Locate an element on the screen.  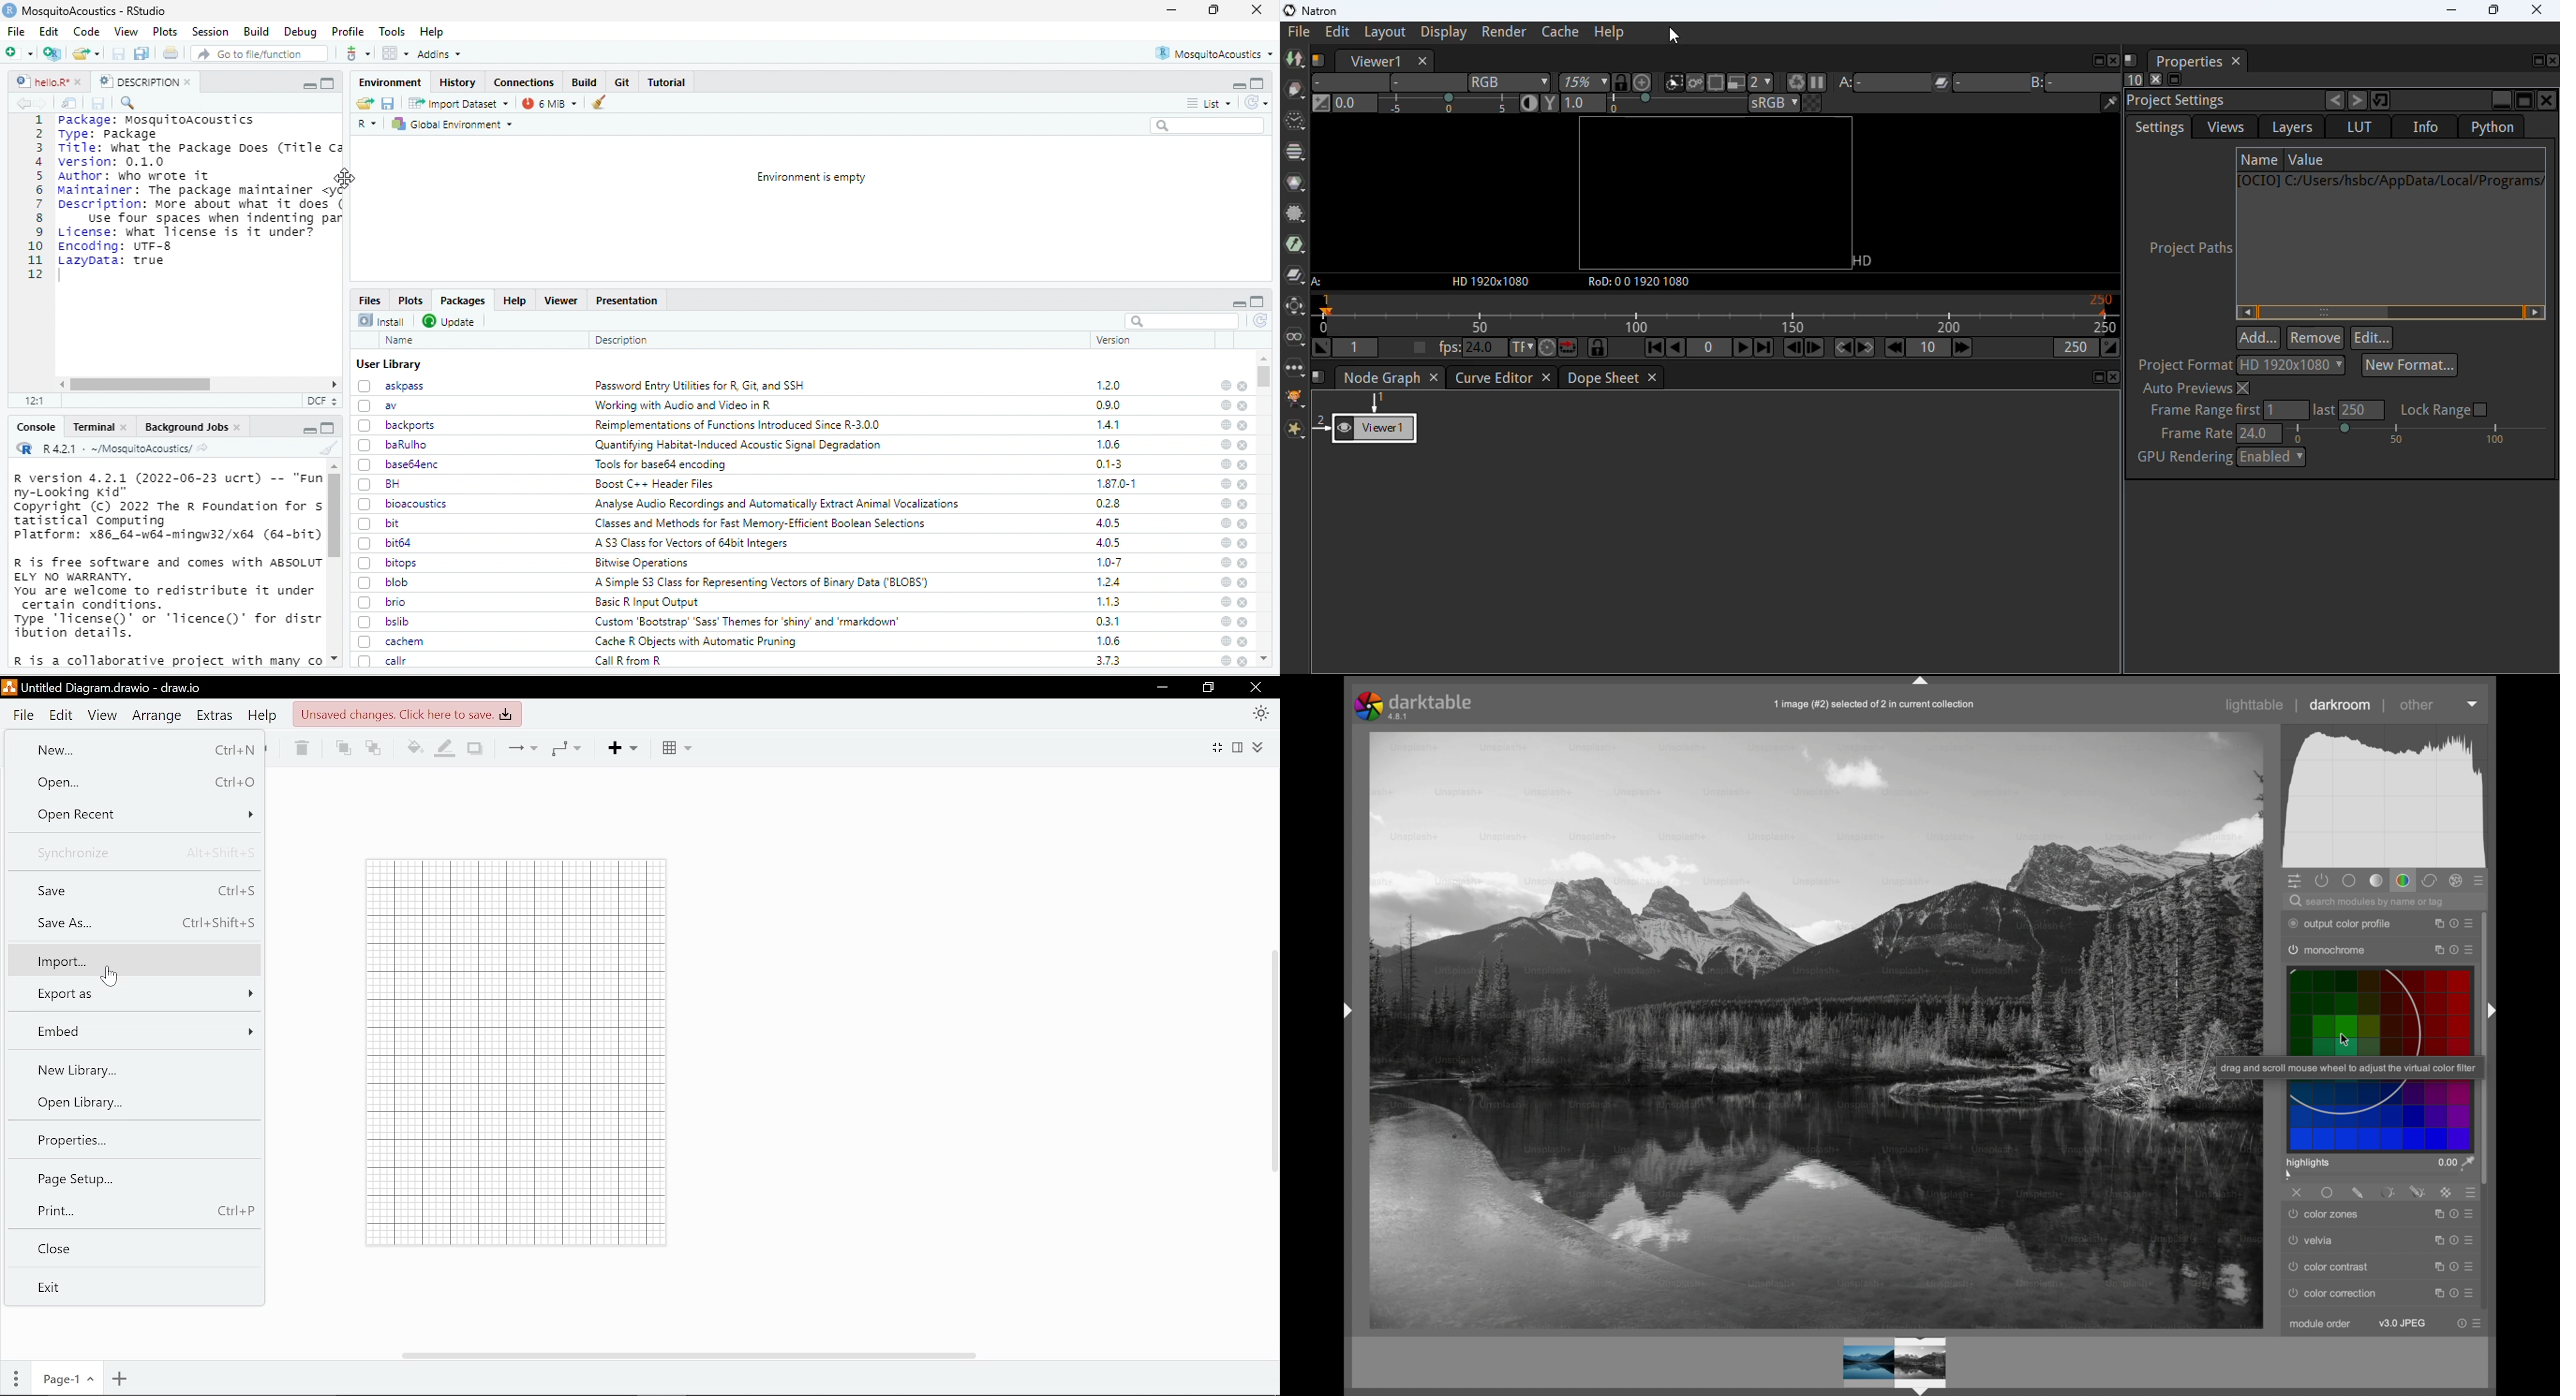
Code is located at coordinates (87, 31).